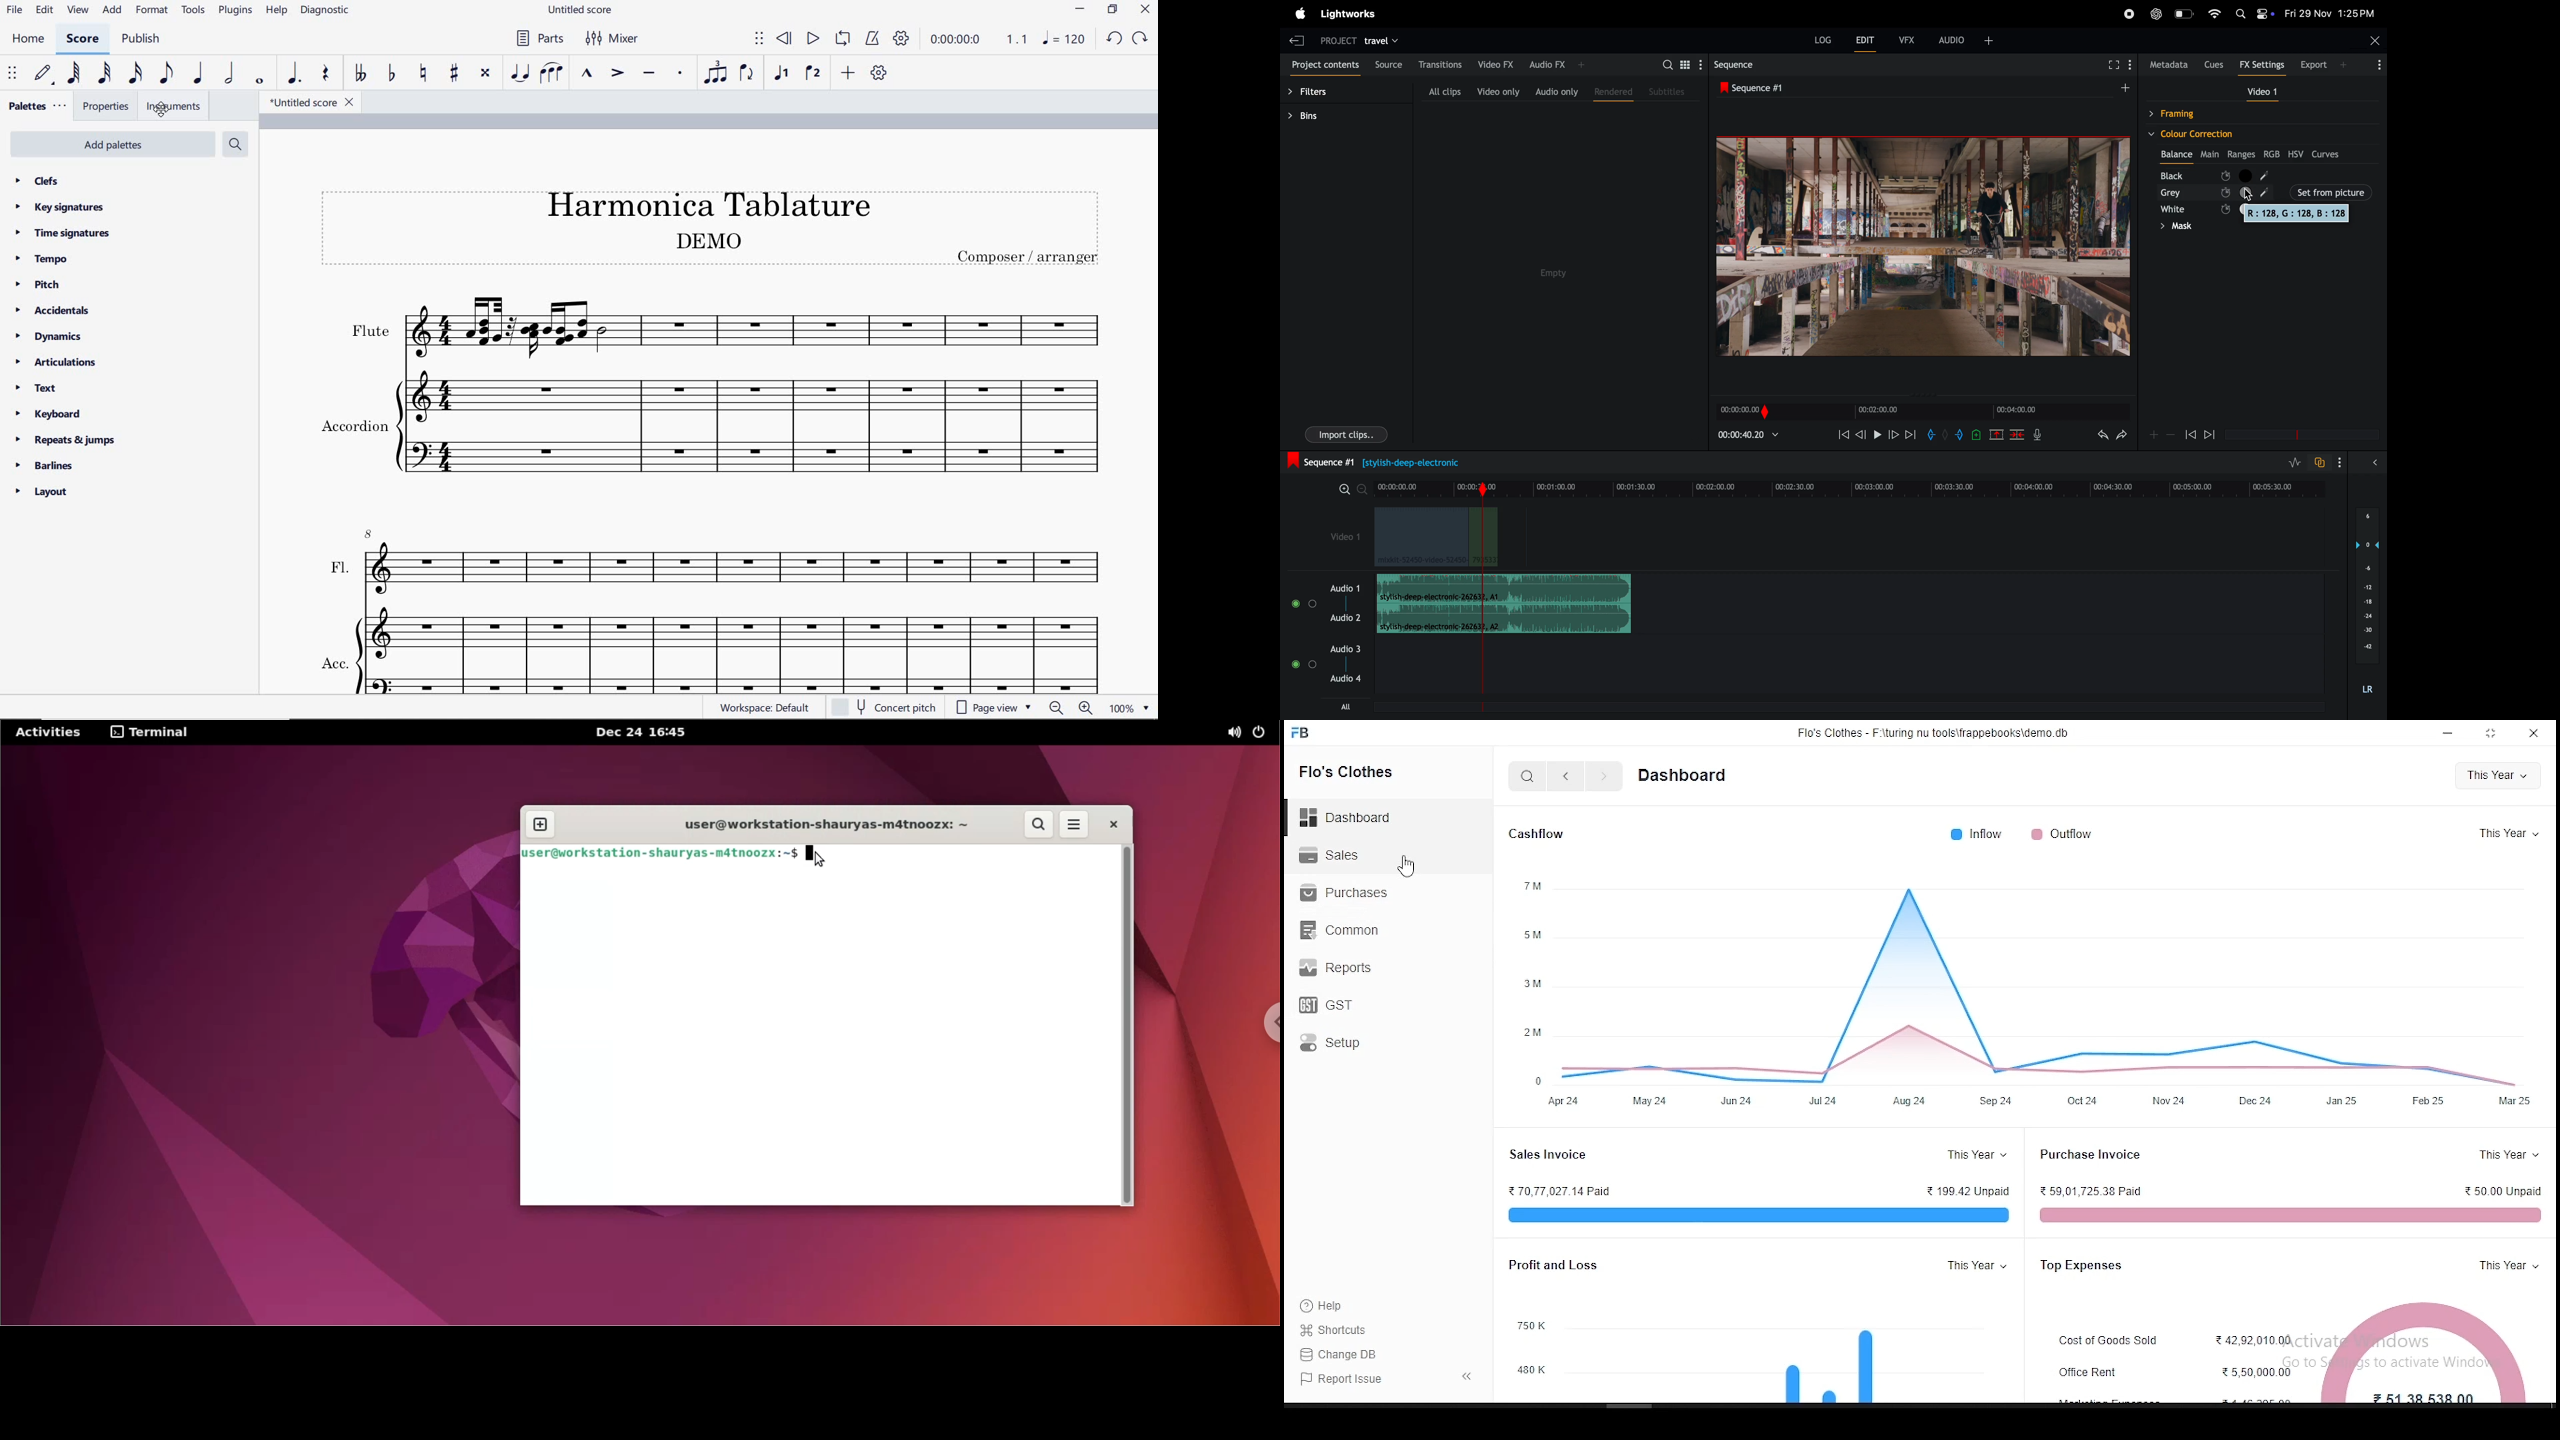  What do you see at coordinates (79, 10) in the screenshot?
I see `VIEW` at bounding box center [79, 10].